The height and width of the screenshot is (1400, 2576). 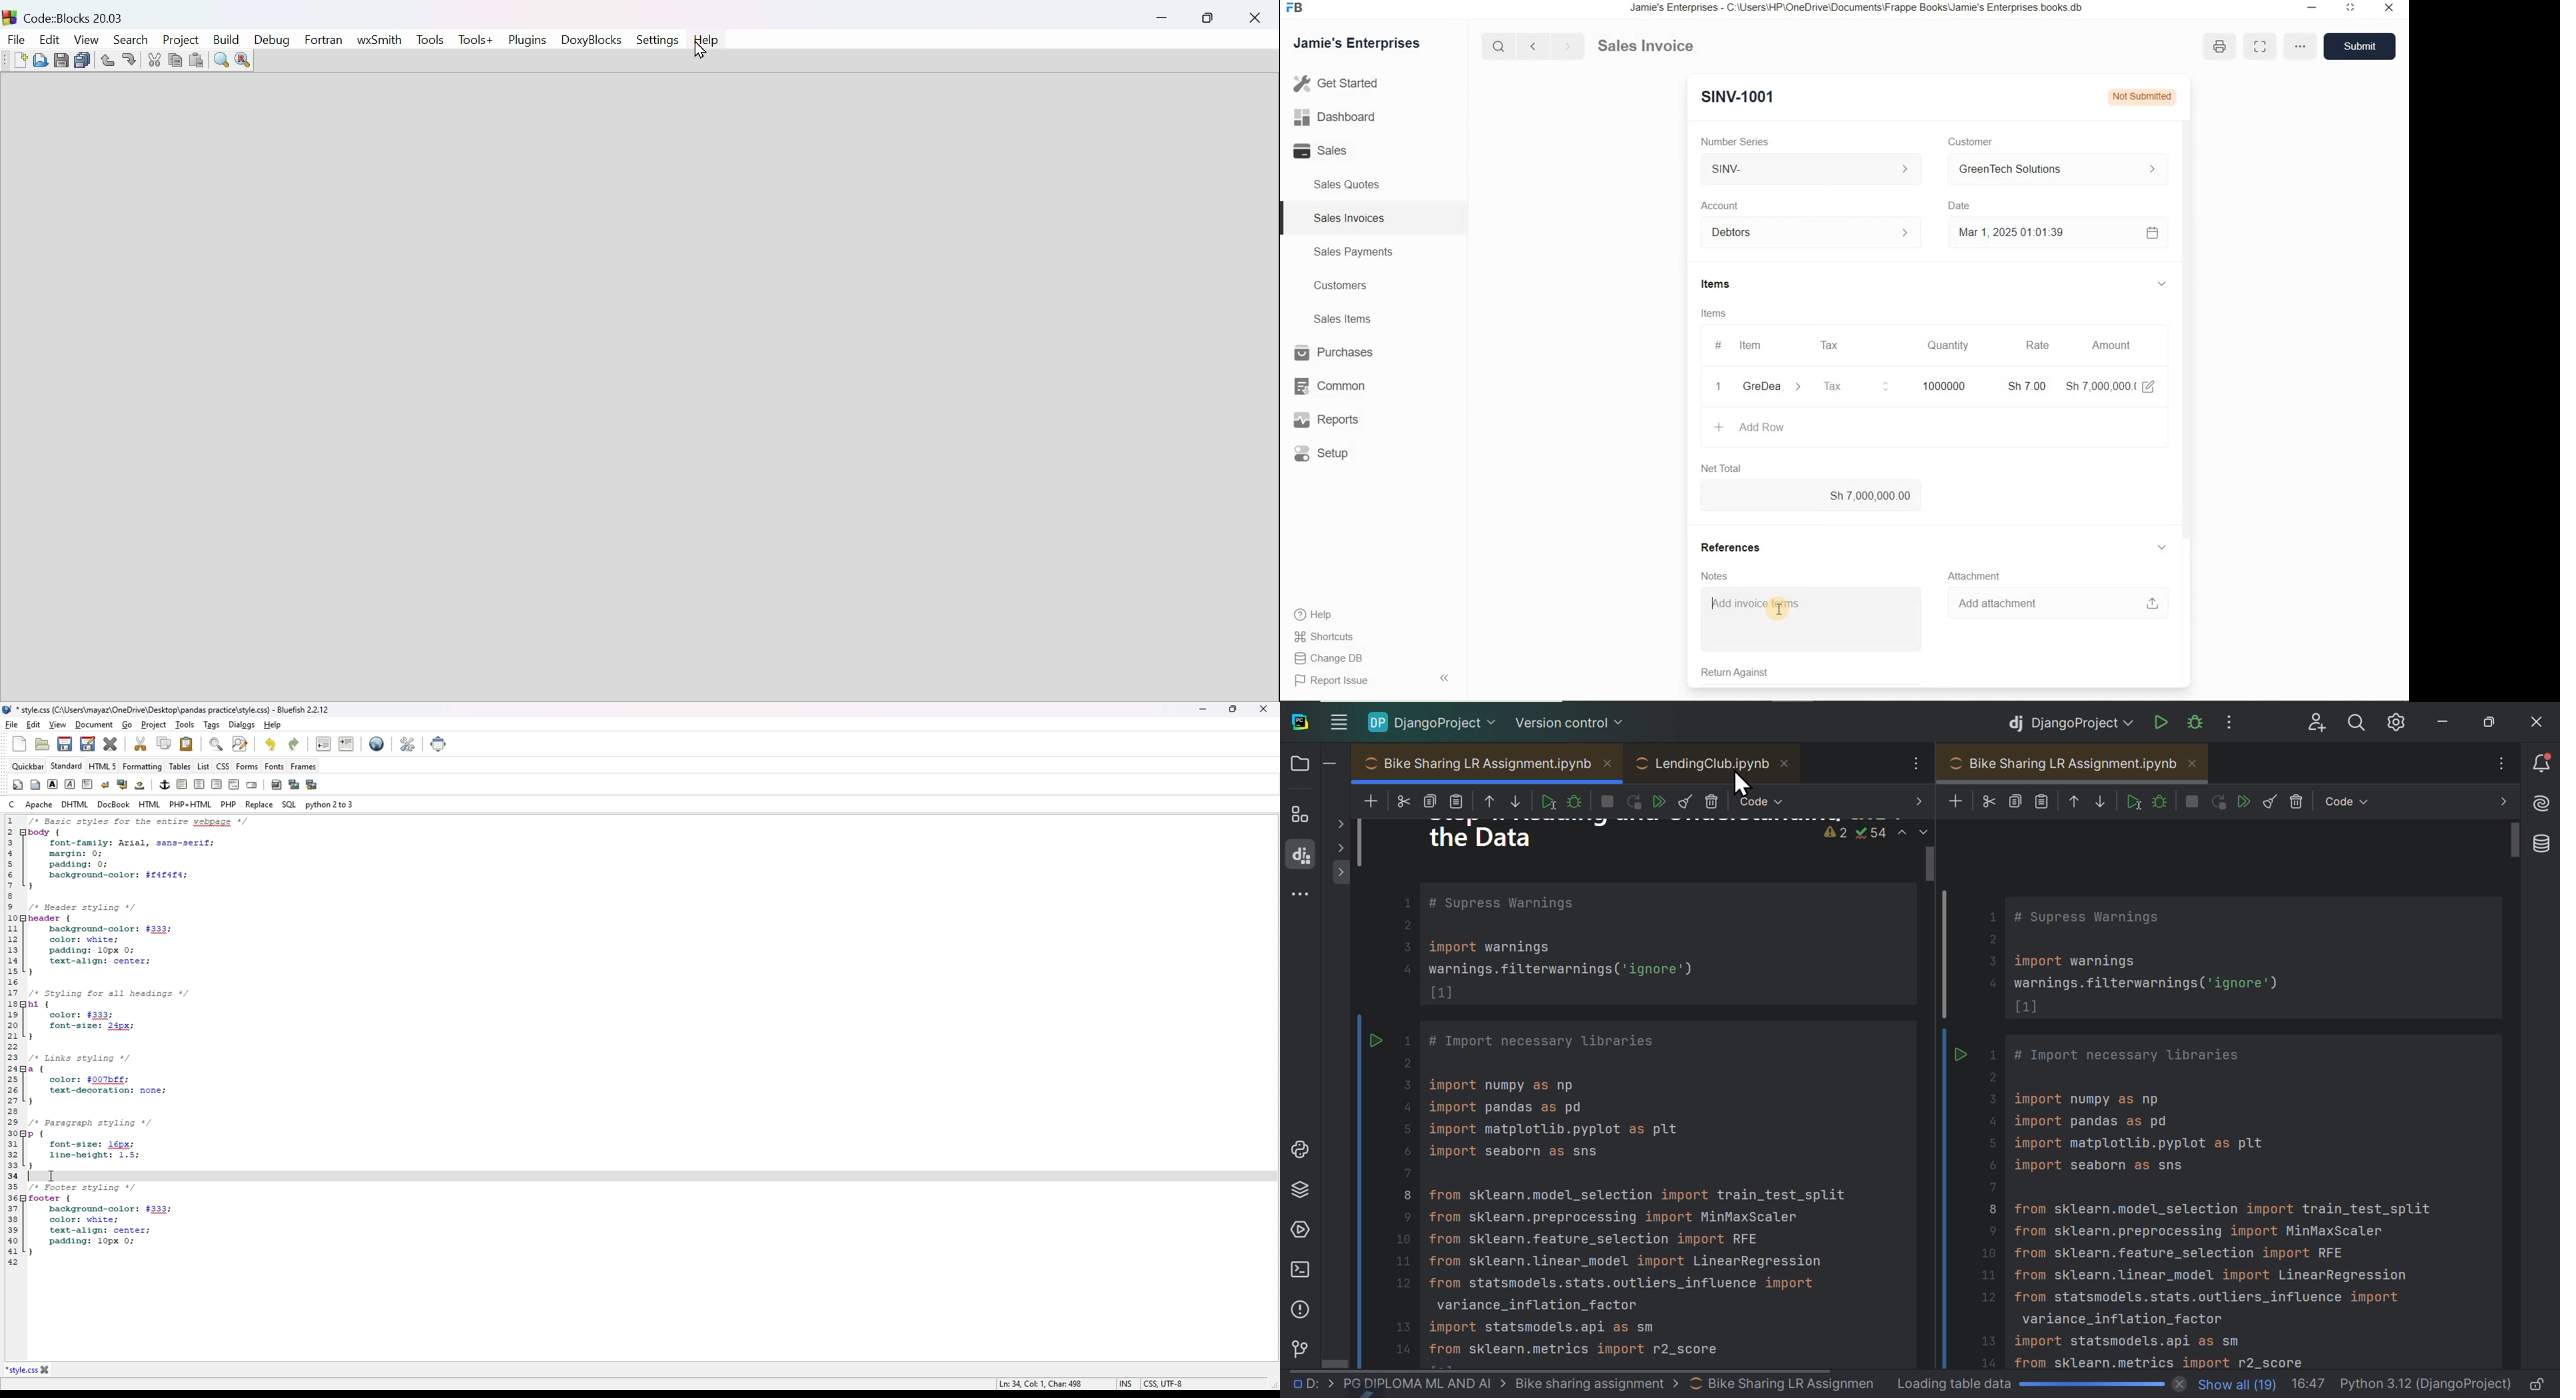 What do you see at coordinates (1328, 385) in the screenshot?
I see `Common` at bounding box center [1328, 385].